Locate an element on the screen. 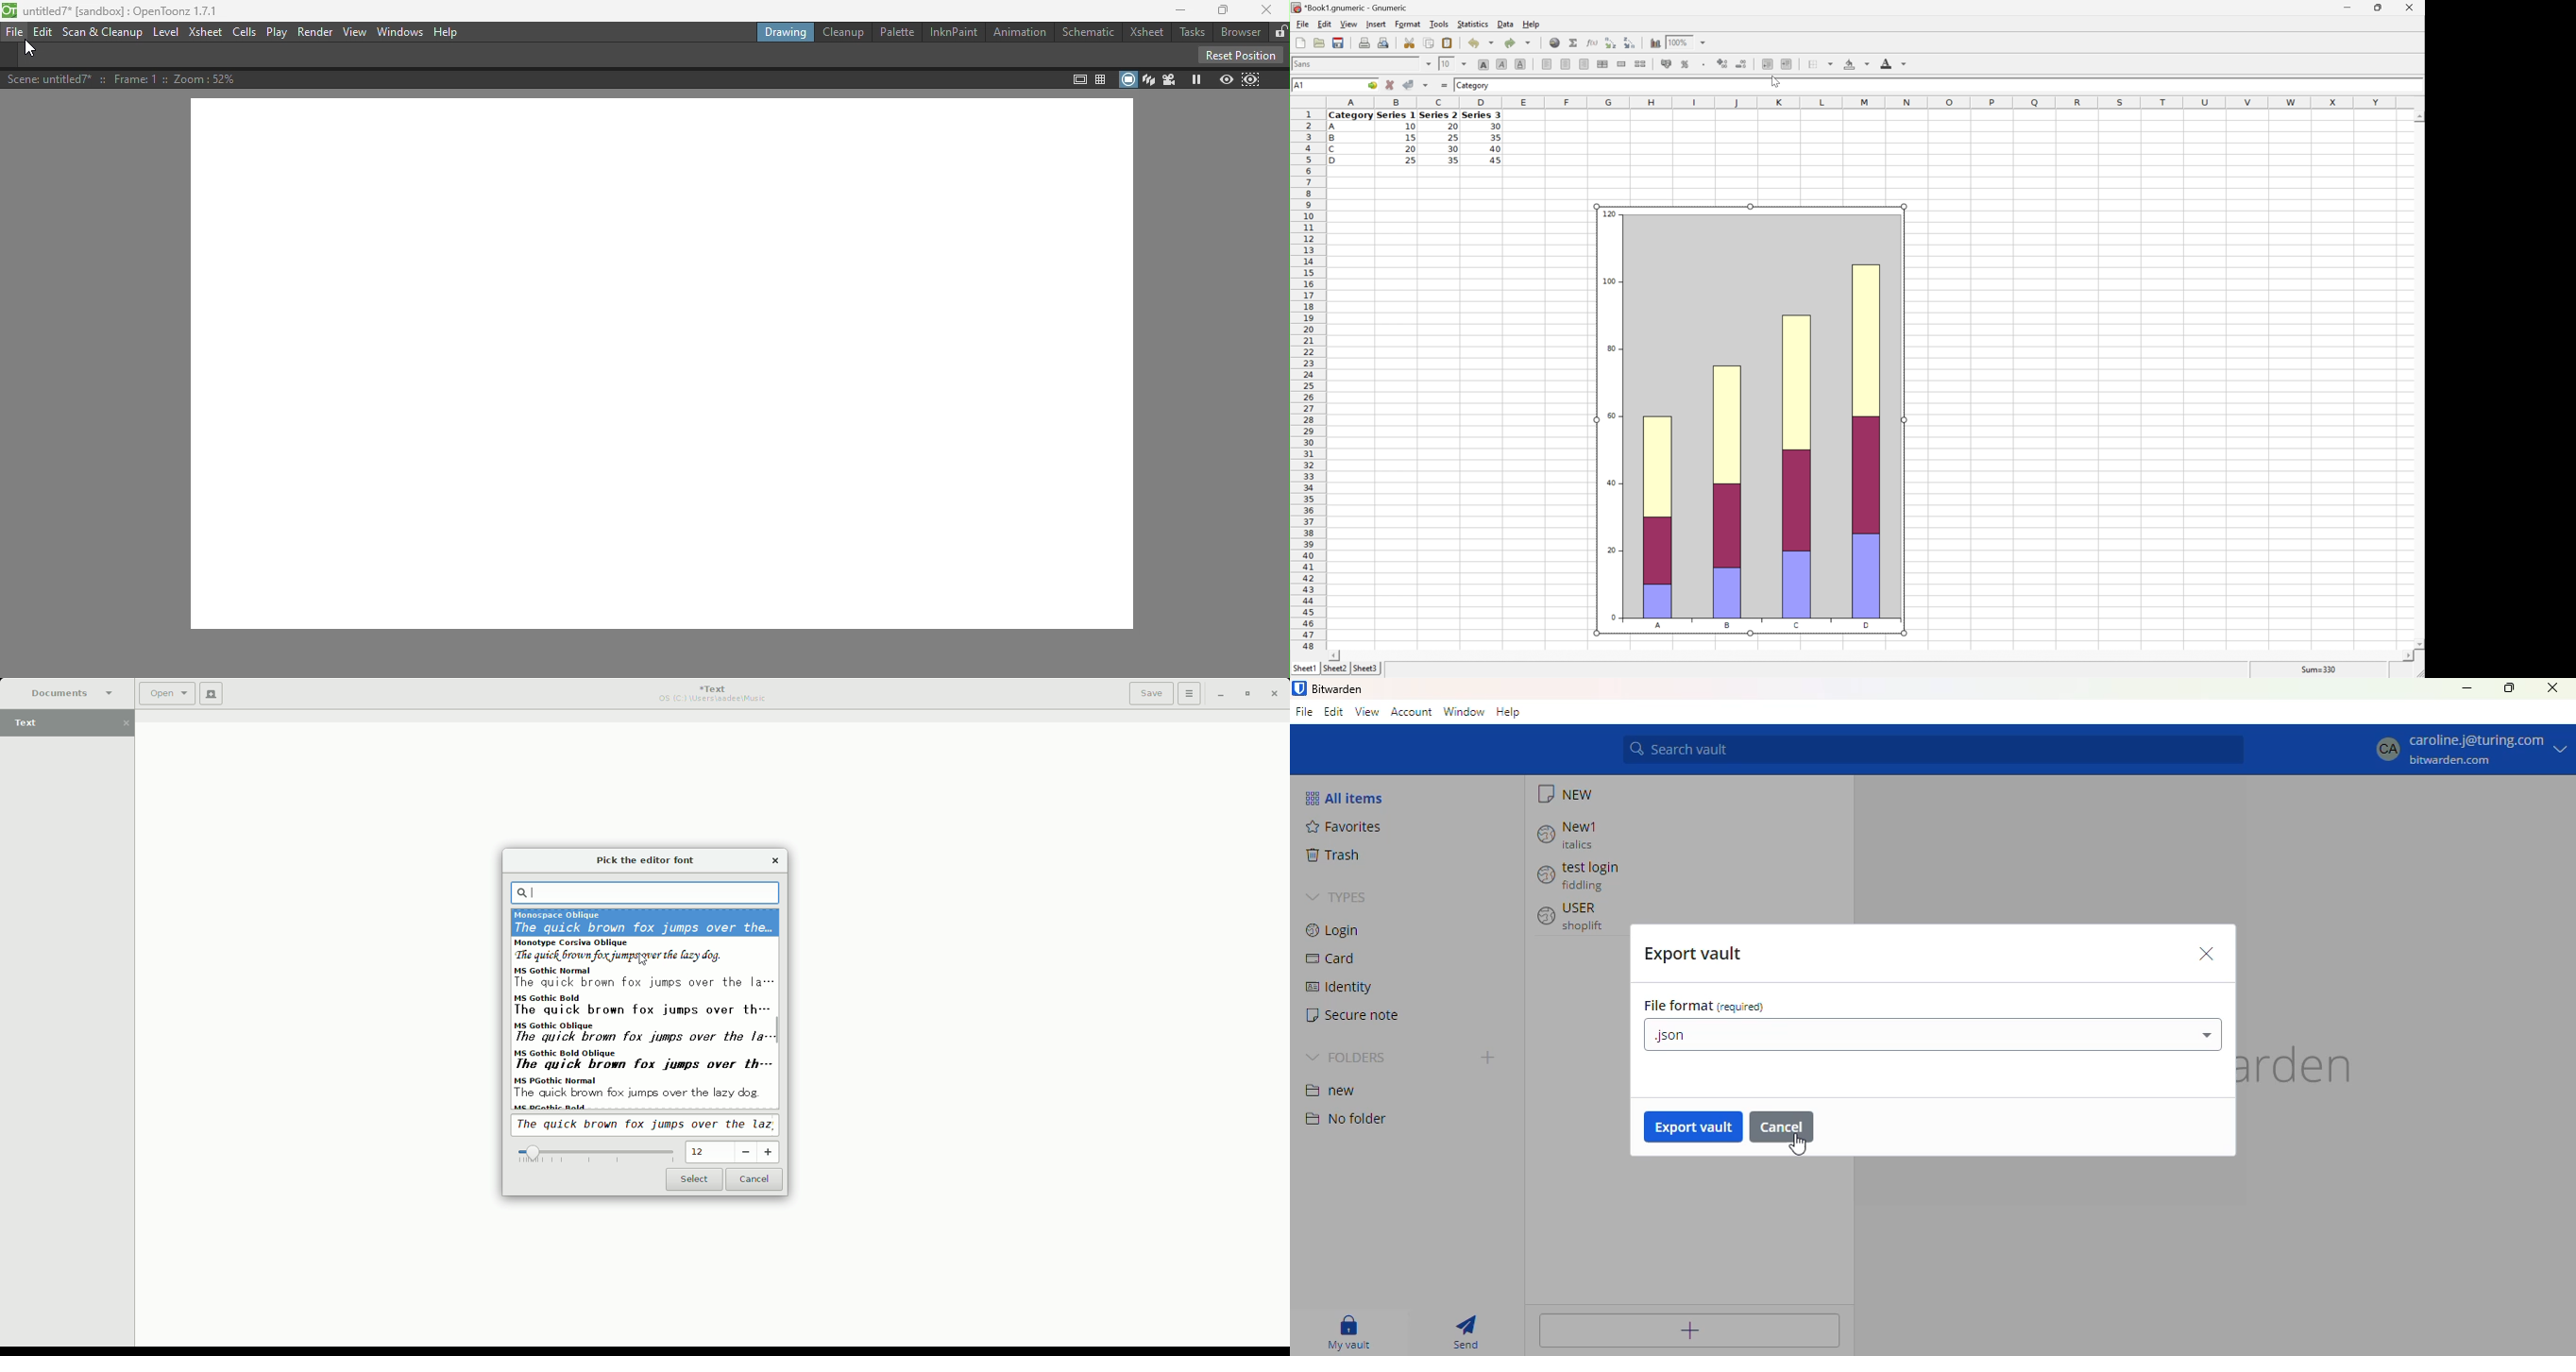  NEW is located at coordinates (1568, 794).